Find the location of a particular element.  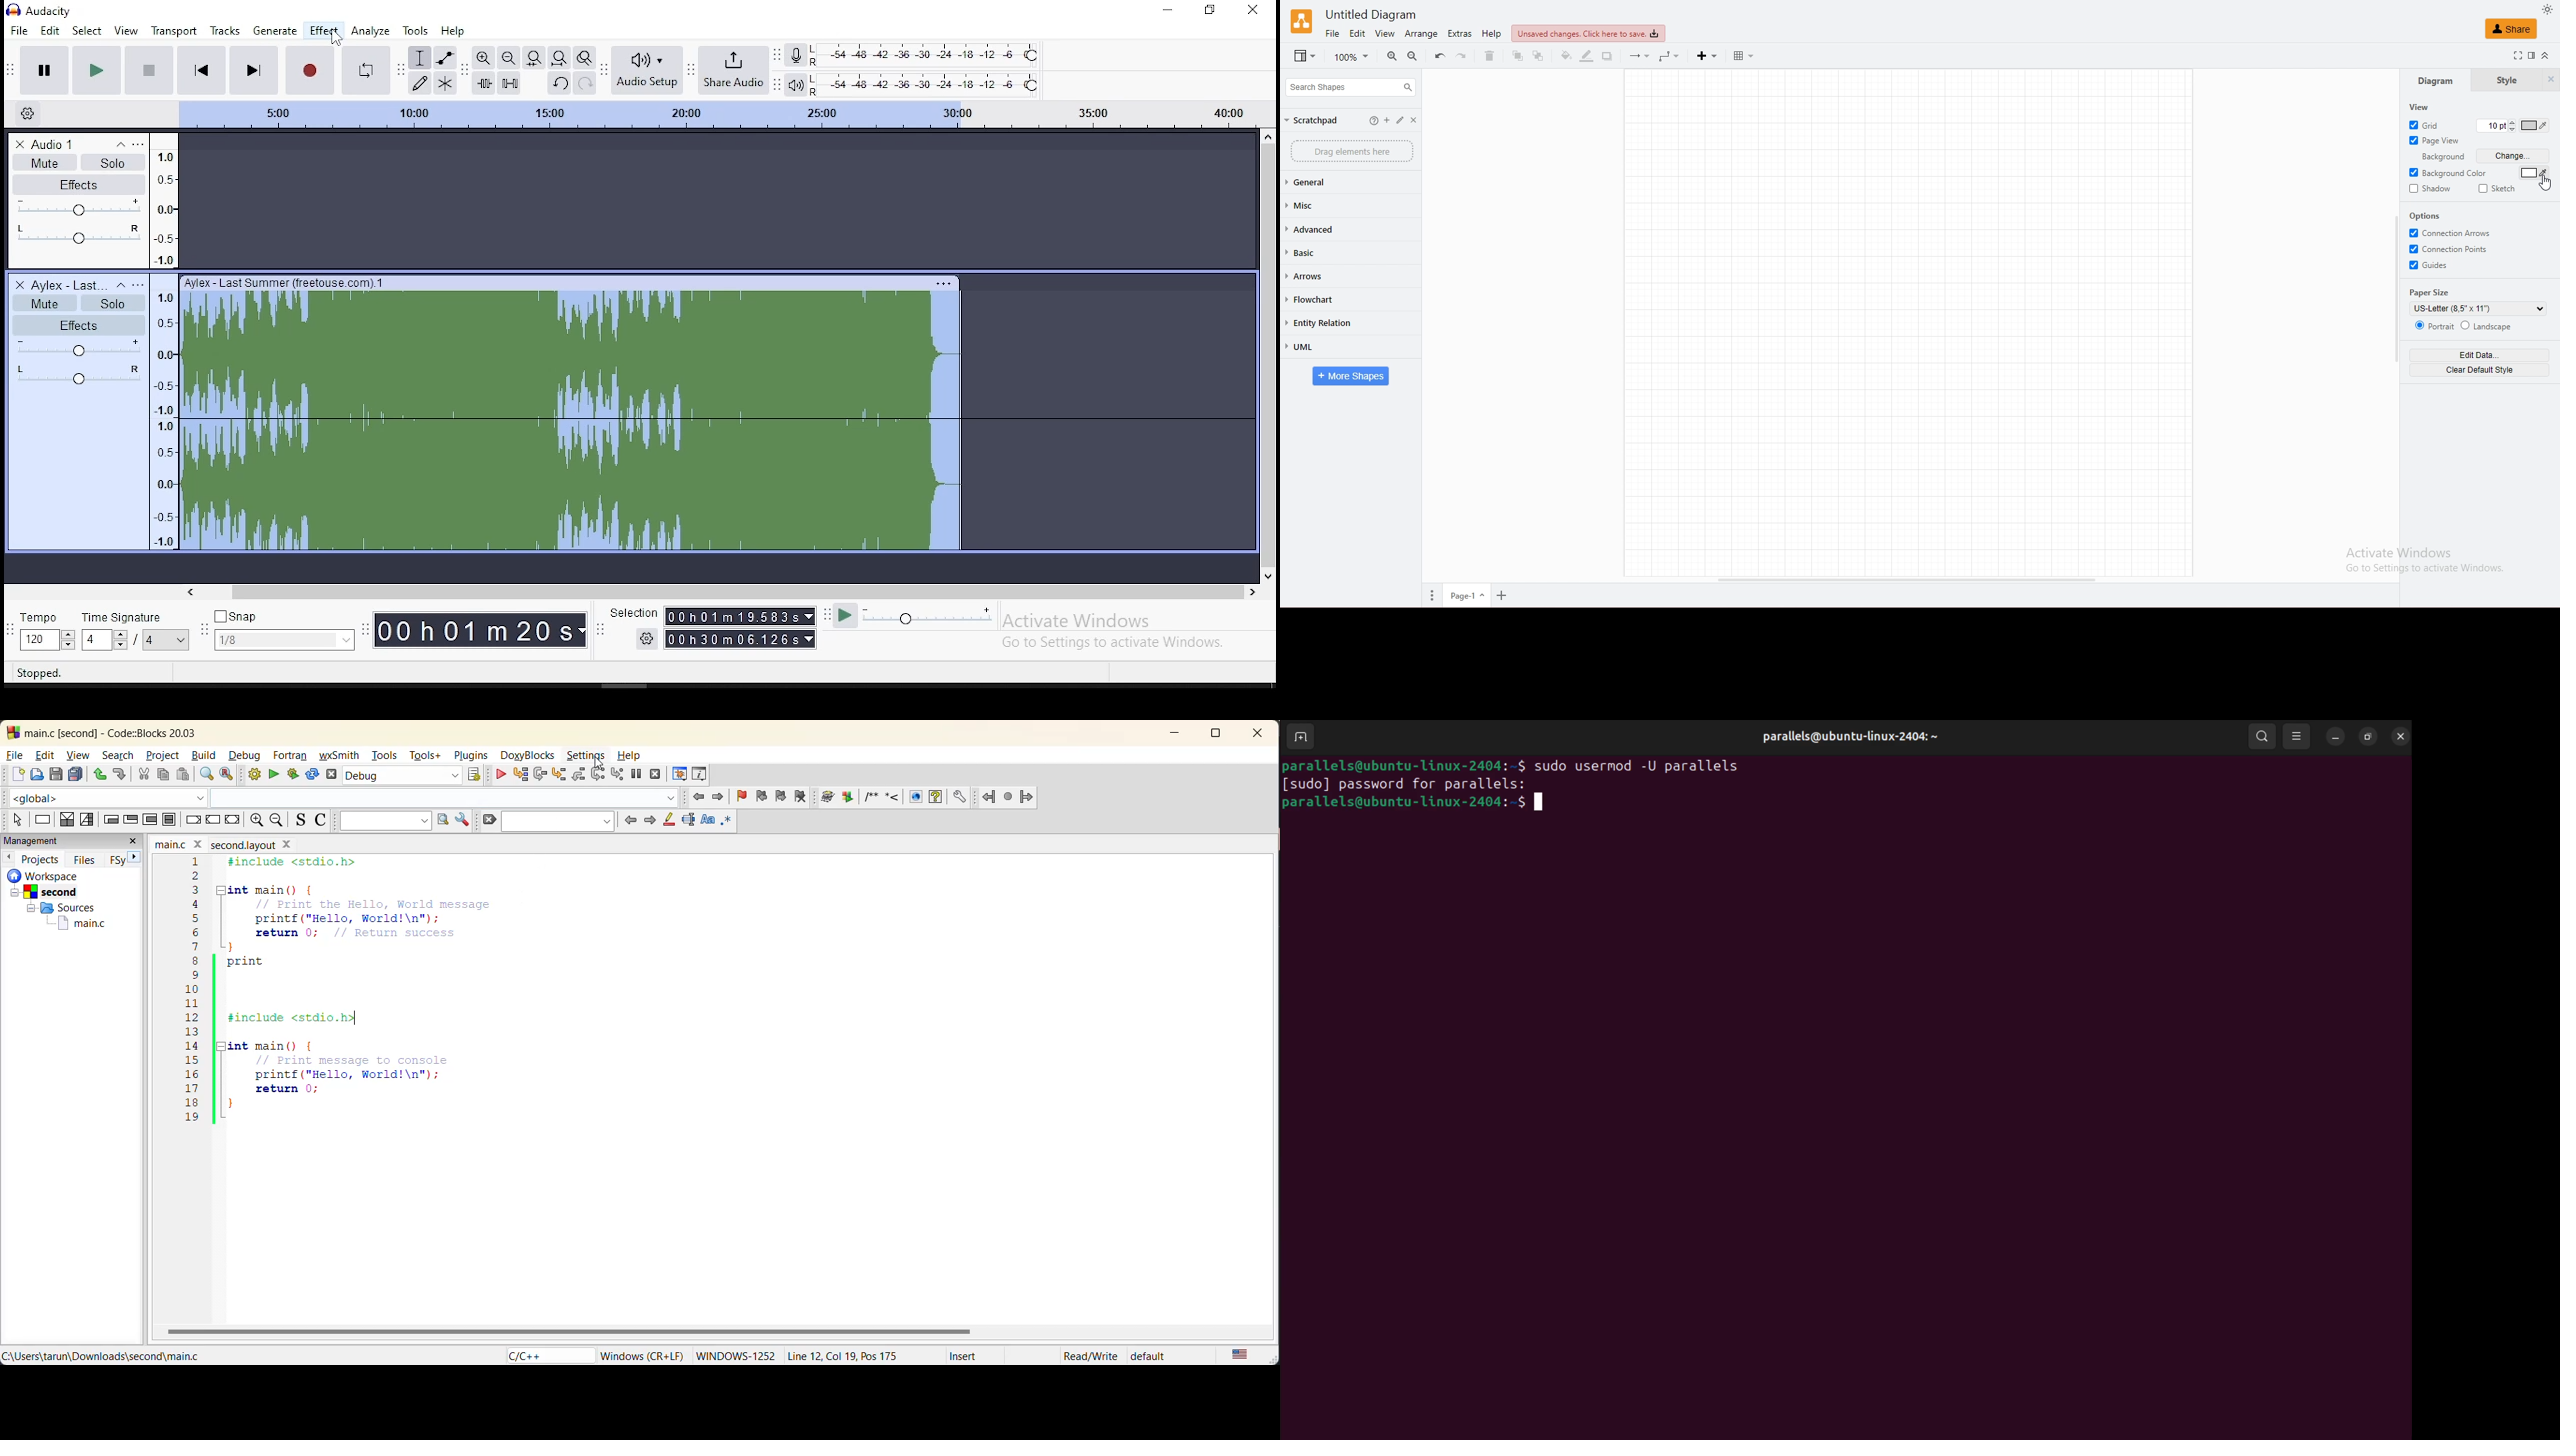

app name and file name is located at coordinates (123, 731).